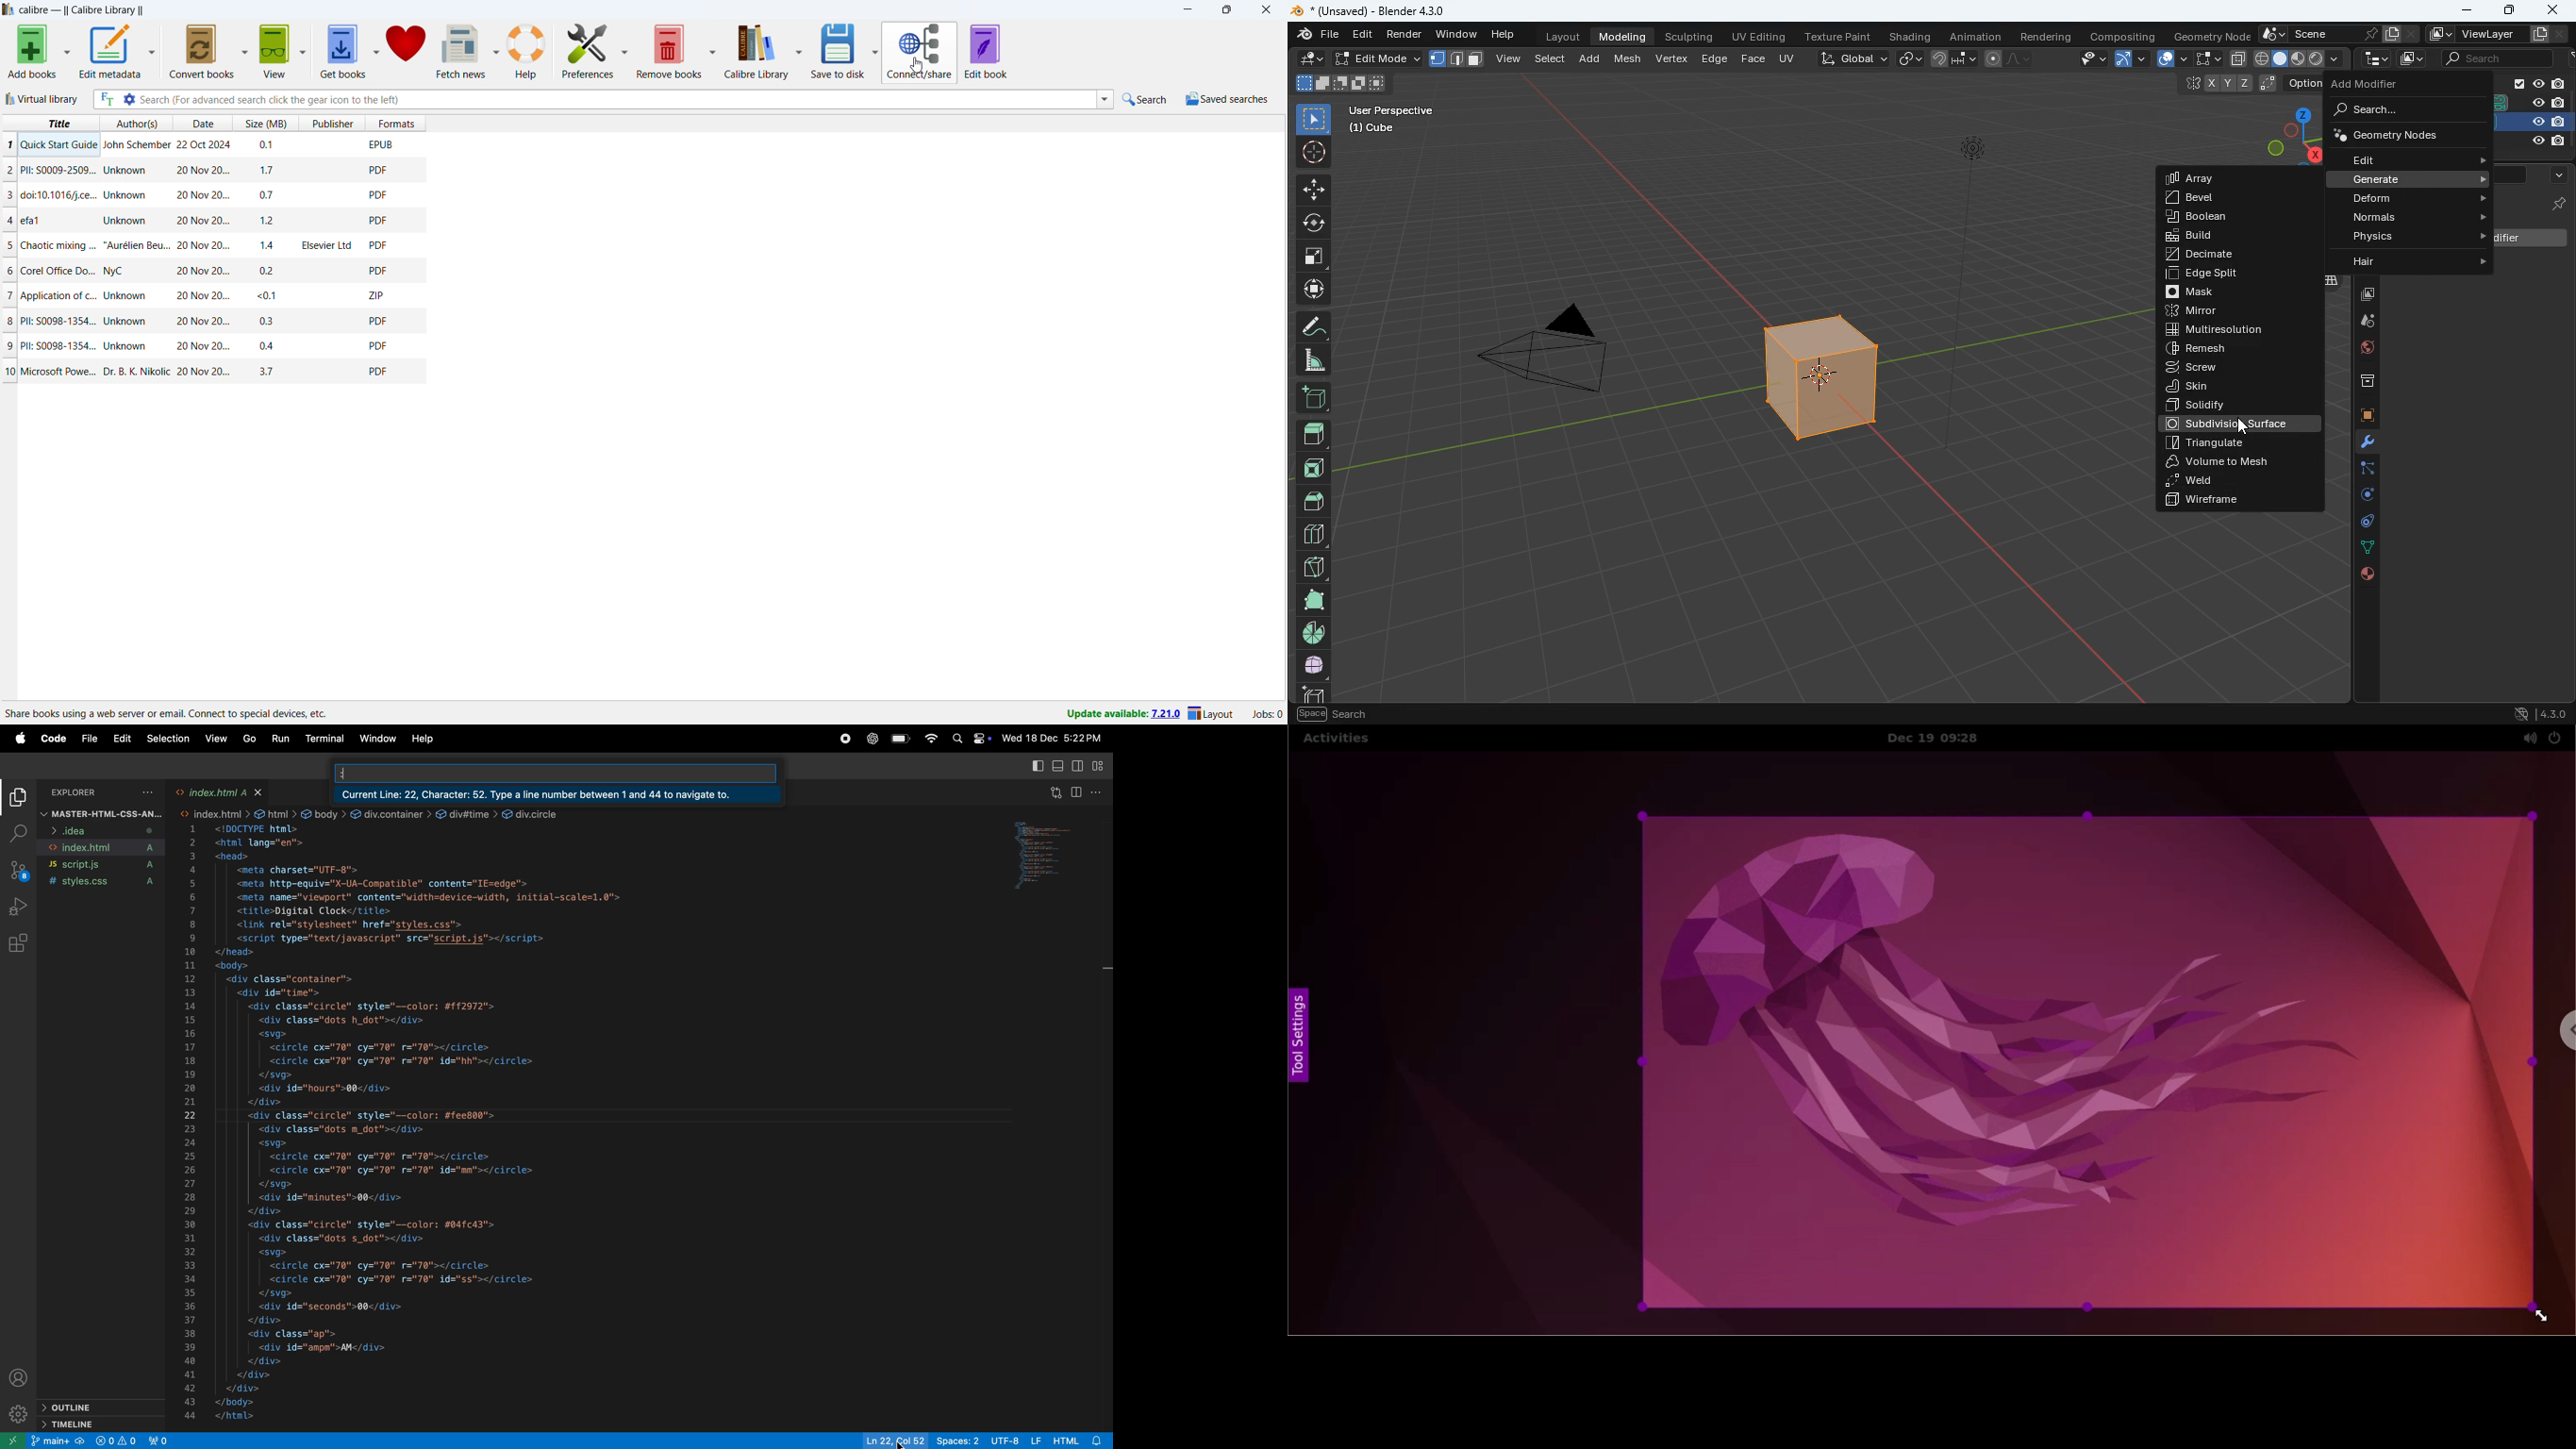 The height and width of the screenshot is (1456, 2576). I want to click on drog, so click(2360, 321).